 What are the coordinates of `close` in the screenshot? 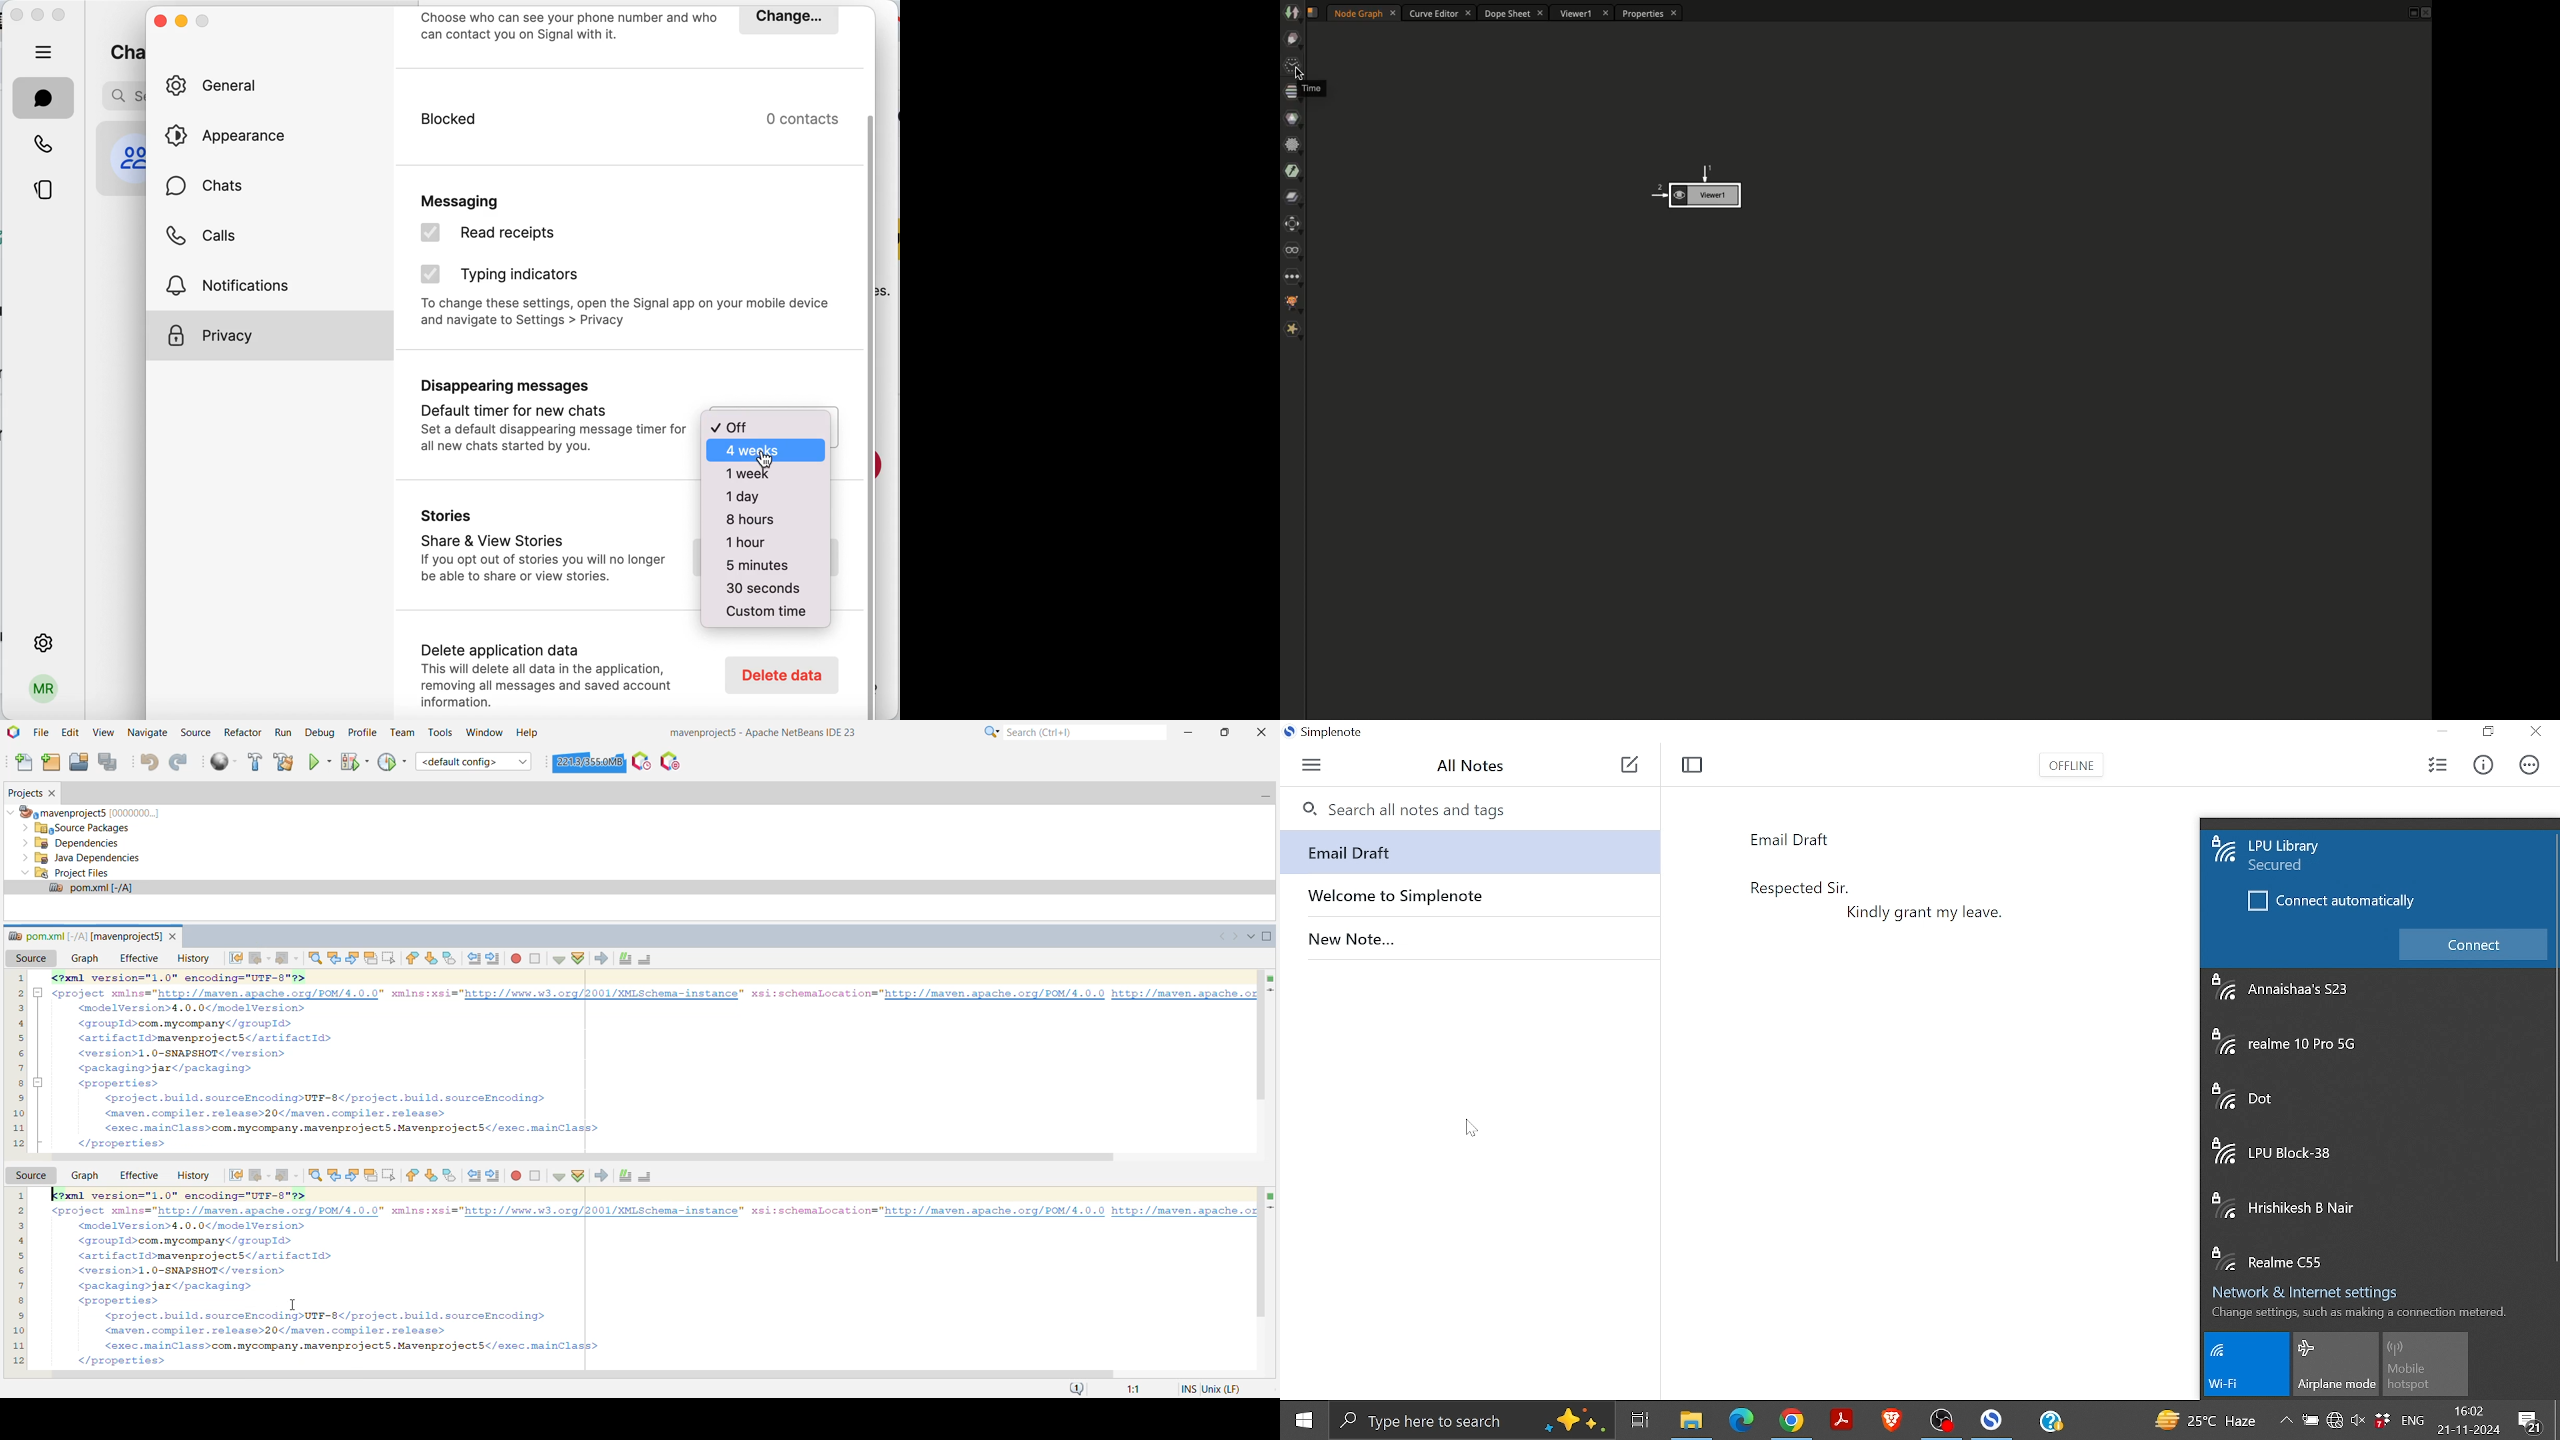 It's located at (17, 17).